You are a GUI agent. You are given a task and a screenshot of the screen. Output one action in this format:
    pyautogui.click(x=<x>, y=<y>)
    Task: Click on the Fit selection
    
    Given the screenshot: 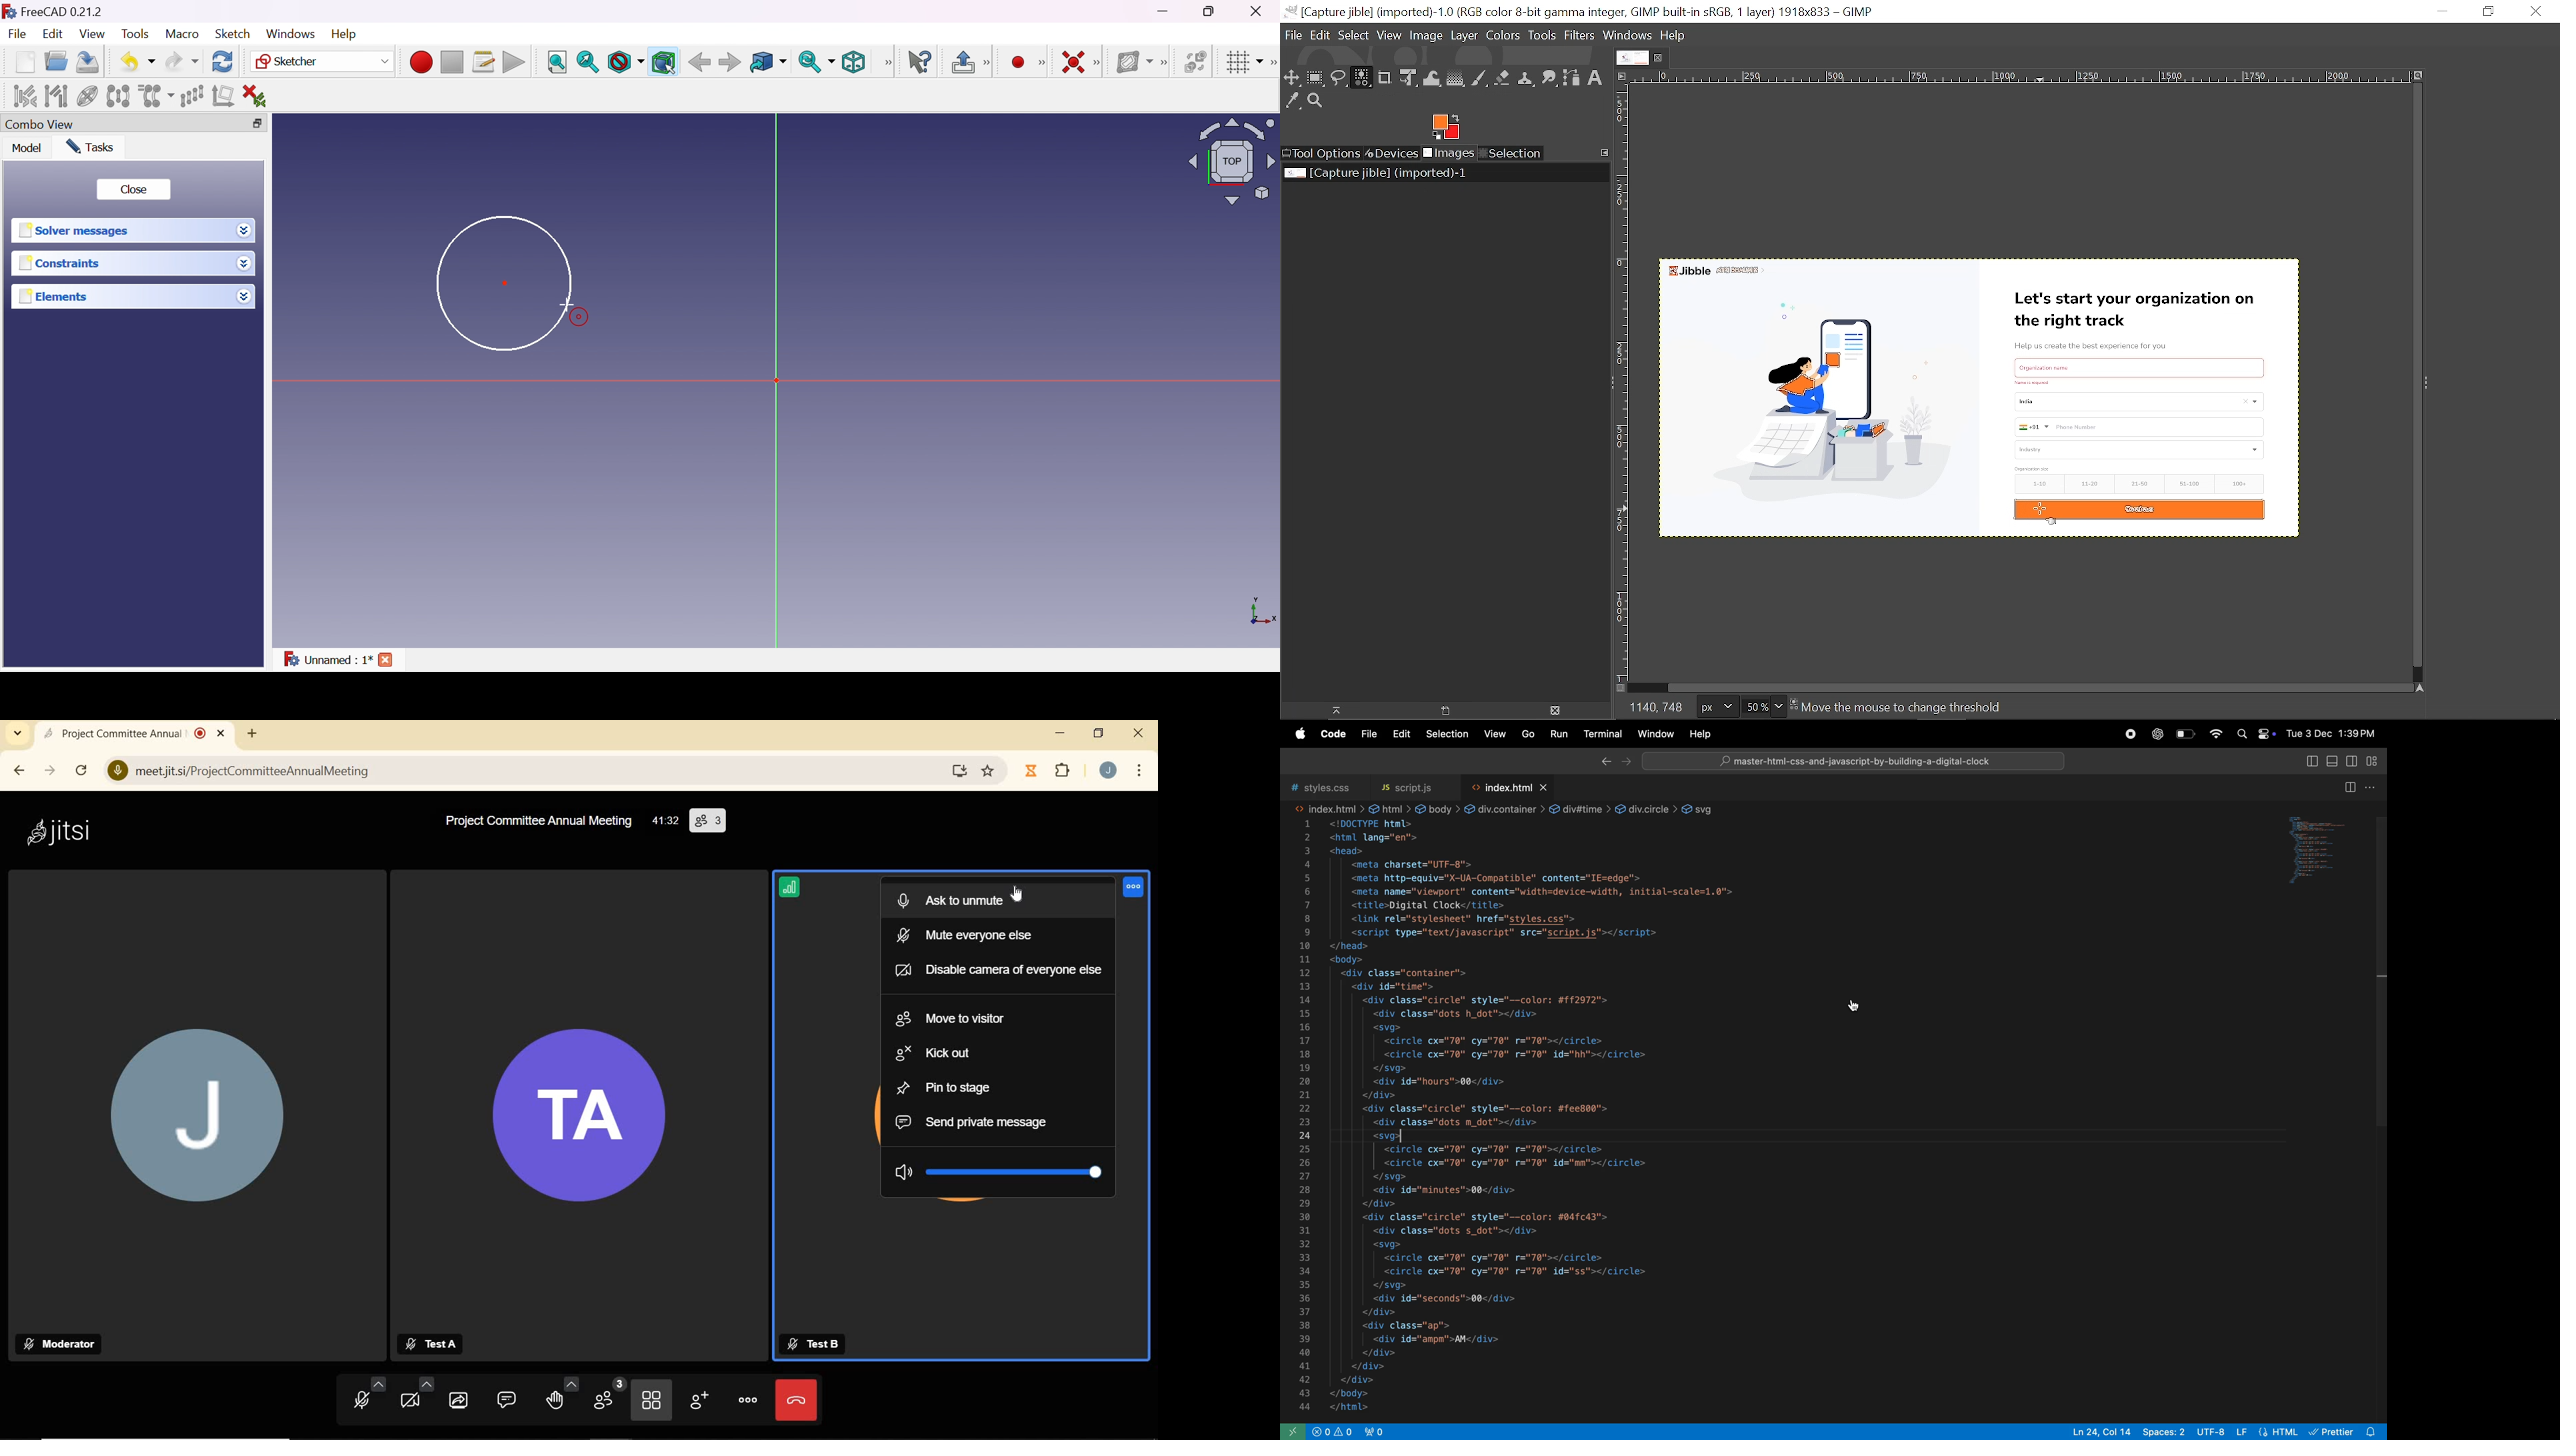 What is the action you would take?
    pyautogui.click(x=587, y=63)
    